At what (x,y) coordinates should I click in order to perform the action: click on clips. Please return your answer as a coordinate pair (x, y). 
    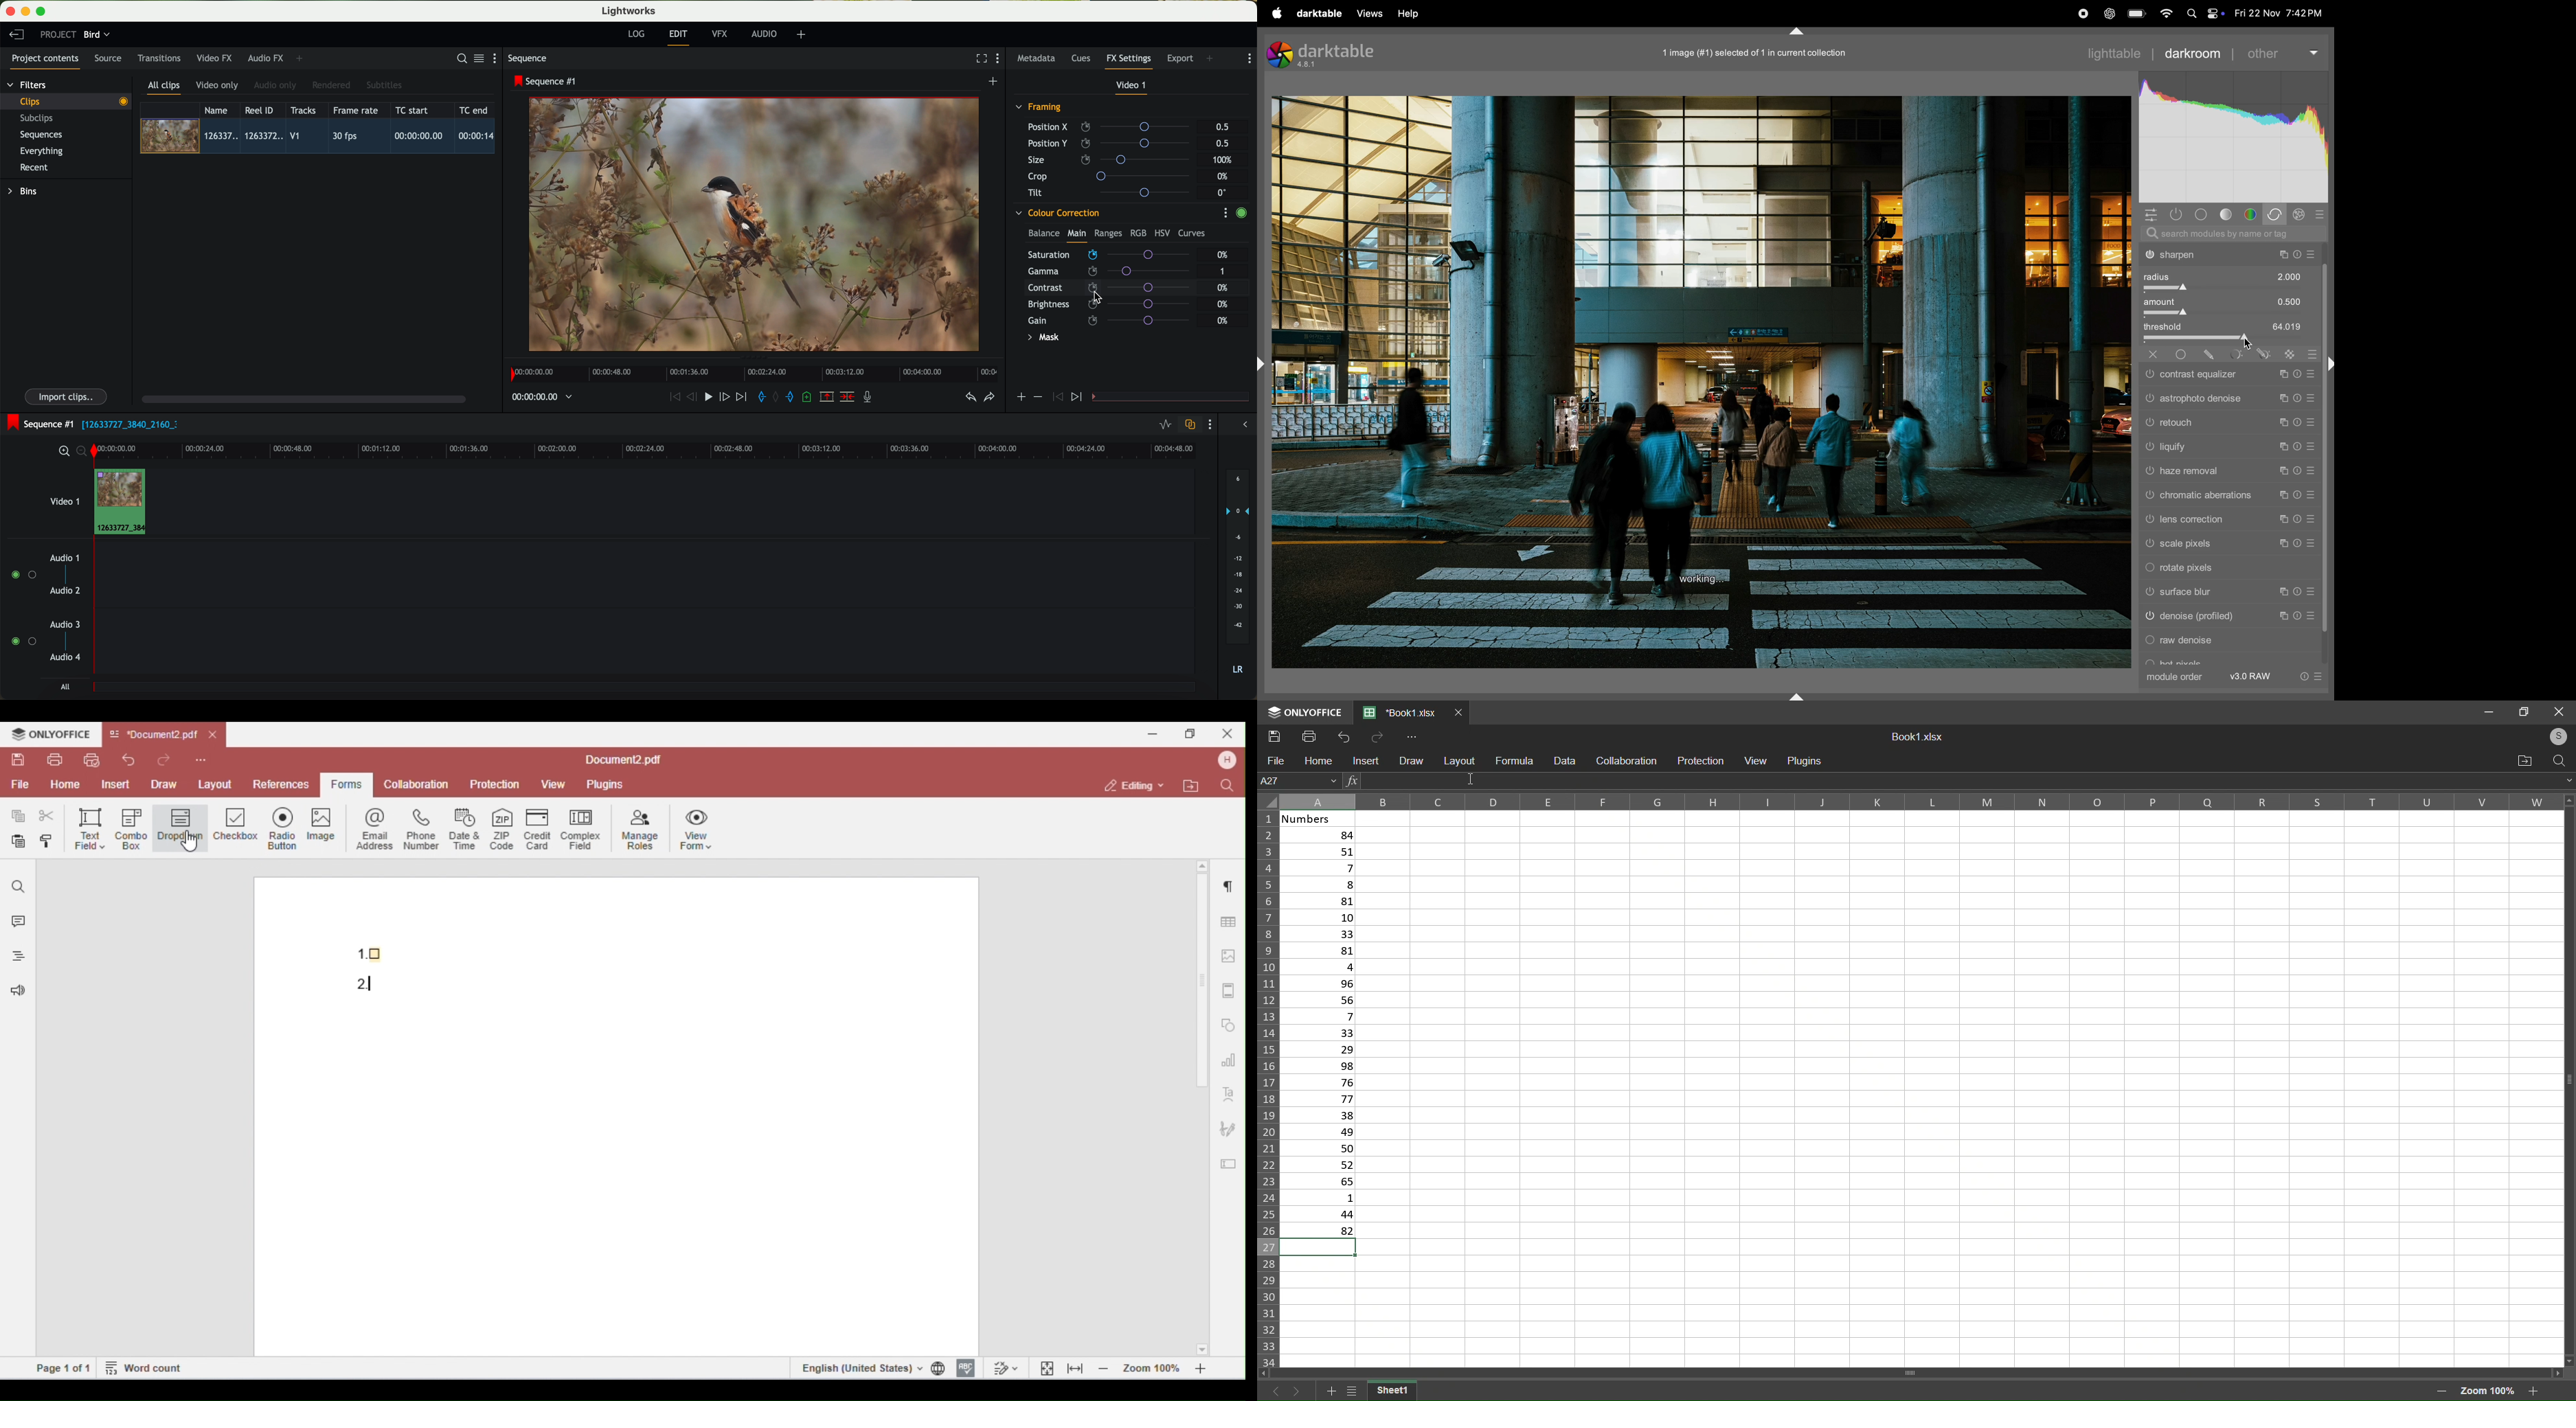
    Looking at the image, I should click on (66, 101).